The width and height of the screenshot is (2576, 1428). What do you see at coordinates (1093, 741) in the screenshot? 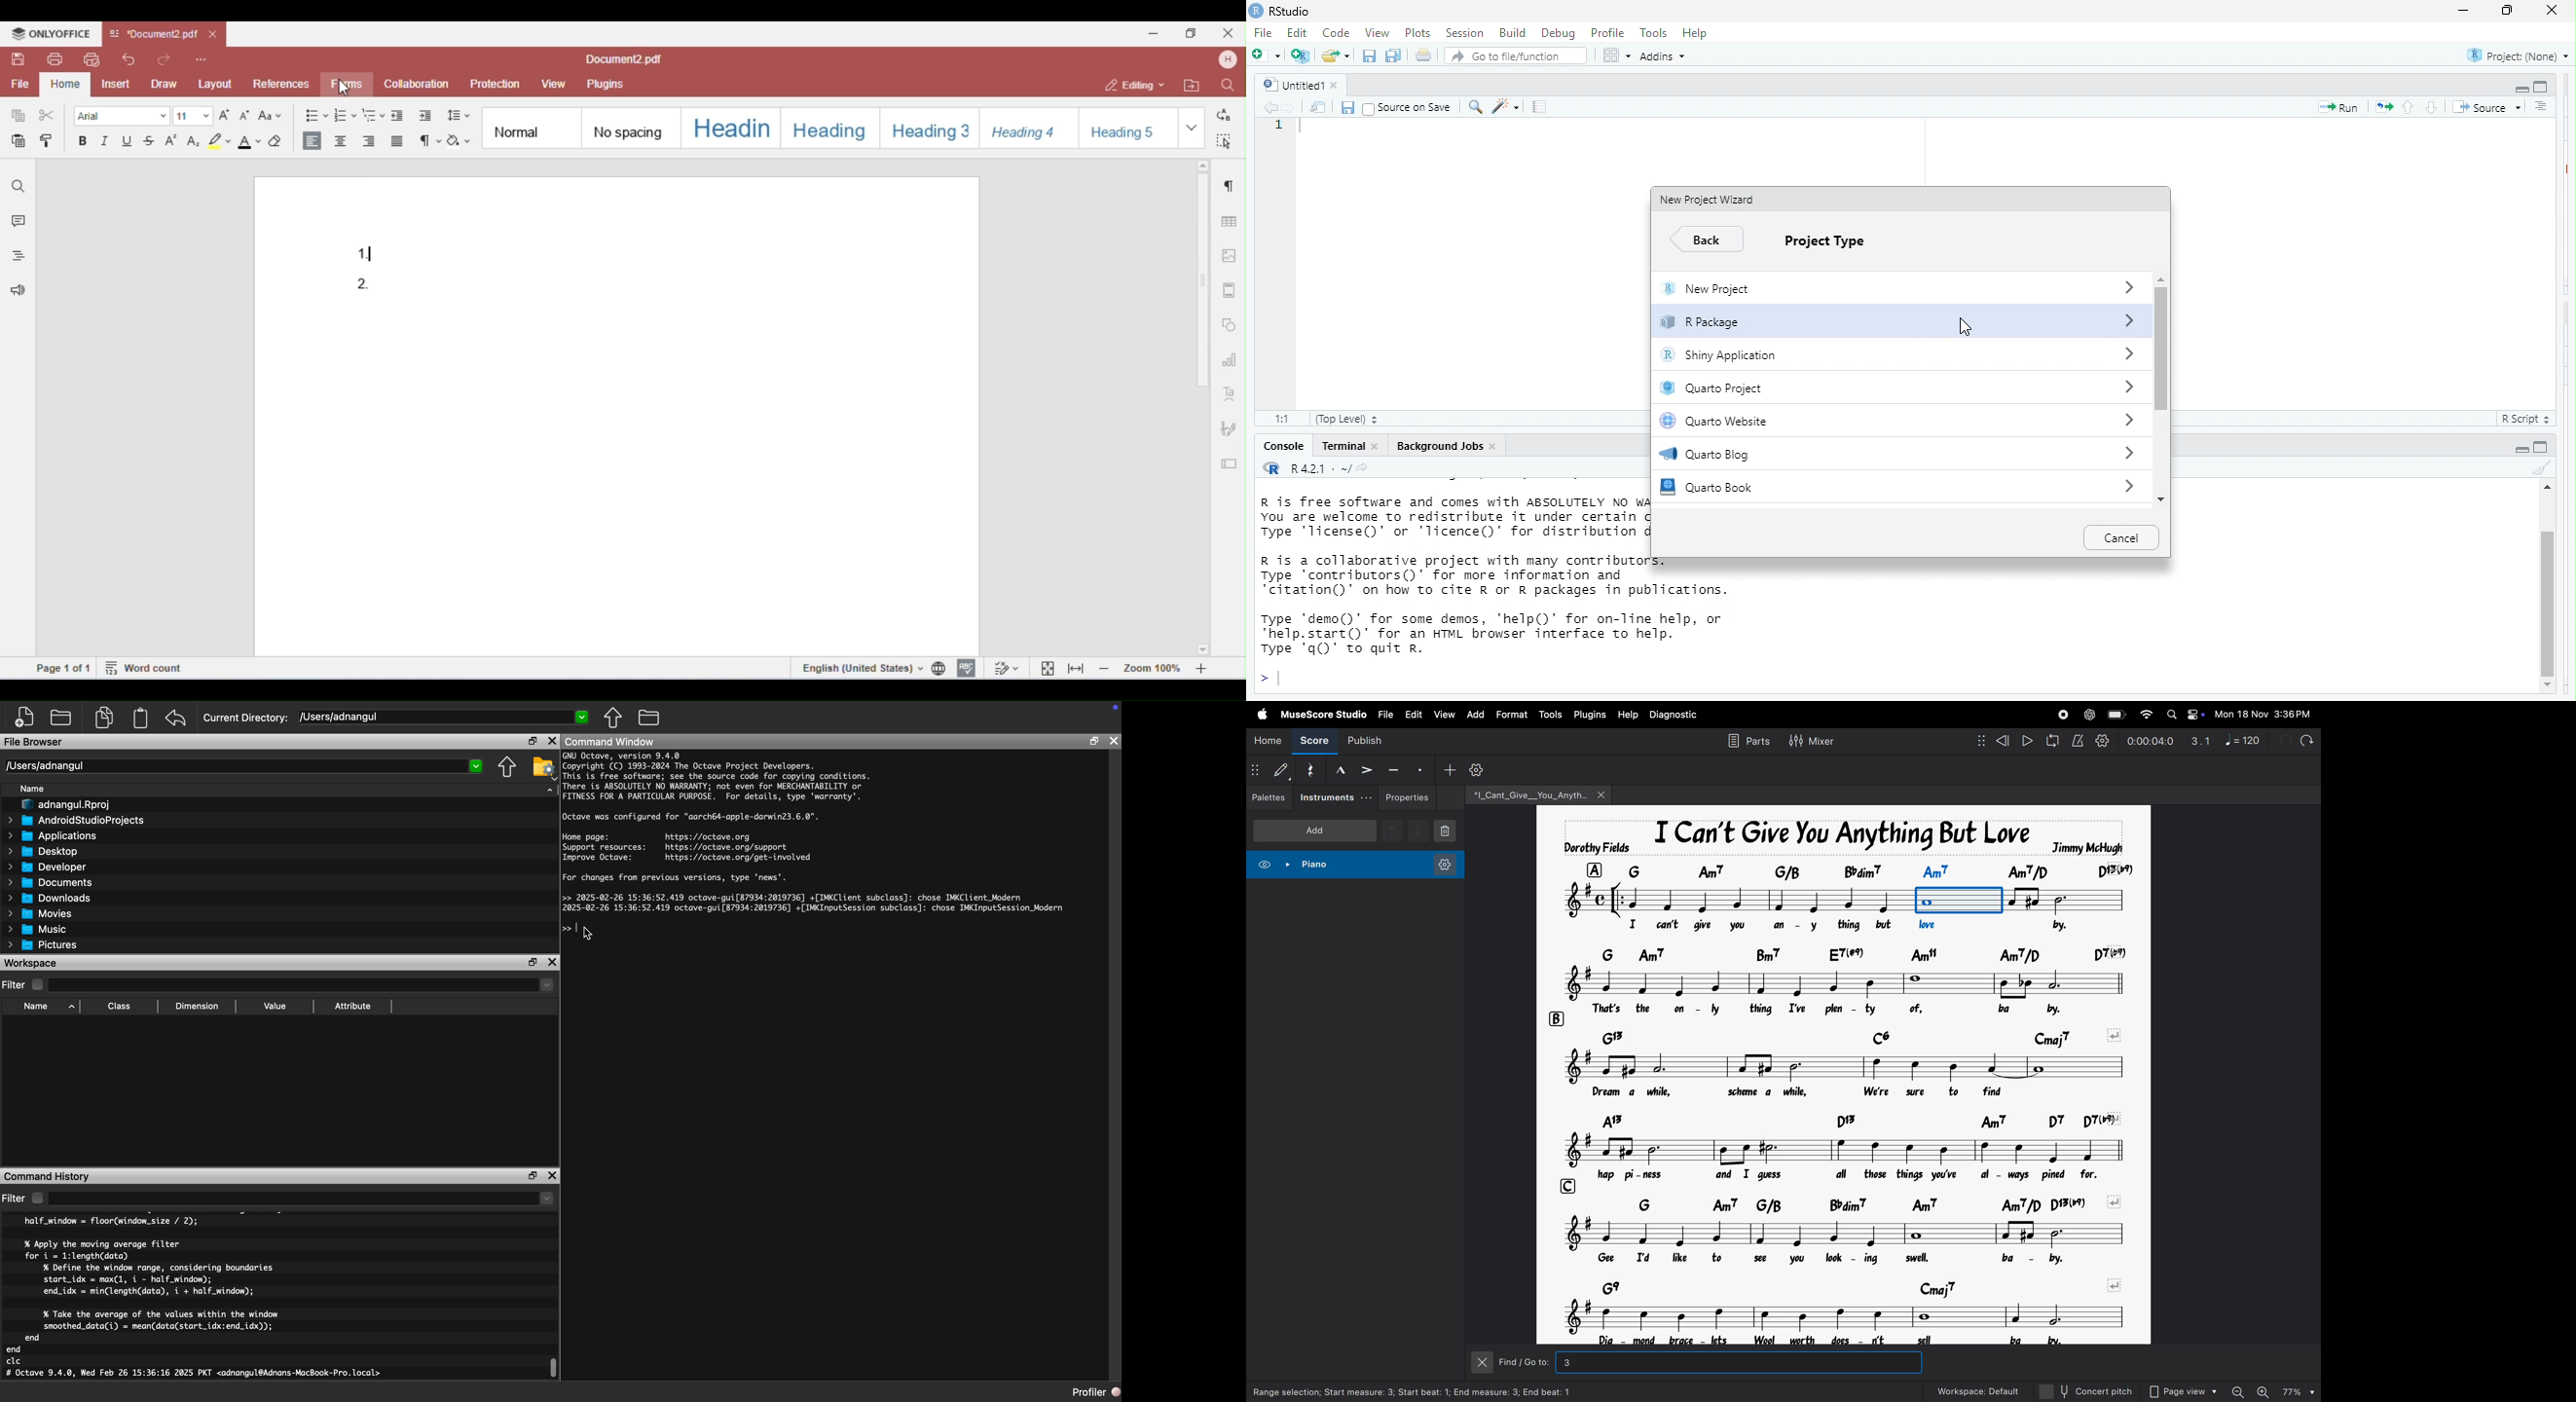
I see `Restore Down` at bounding box center [1093, 741].